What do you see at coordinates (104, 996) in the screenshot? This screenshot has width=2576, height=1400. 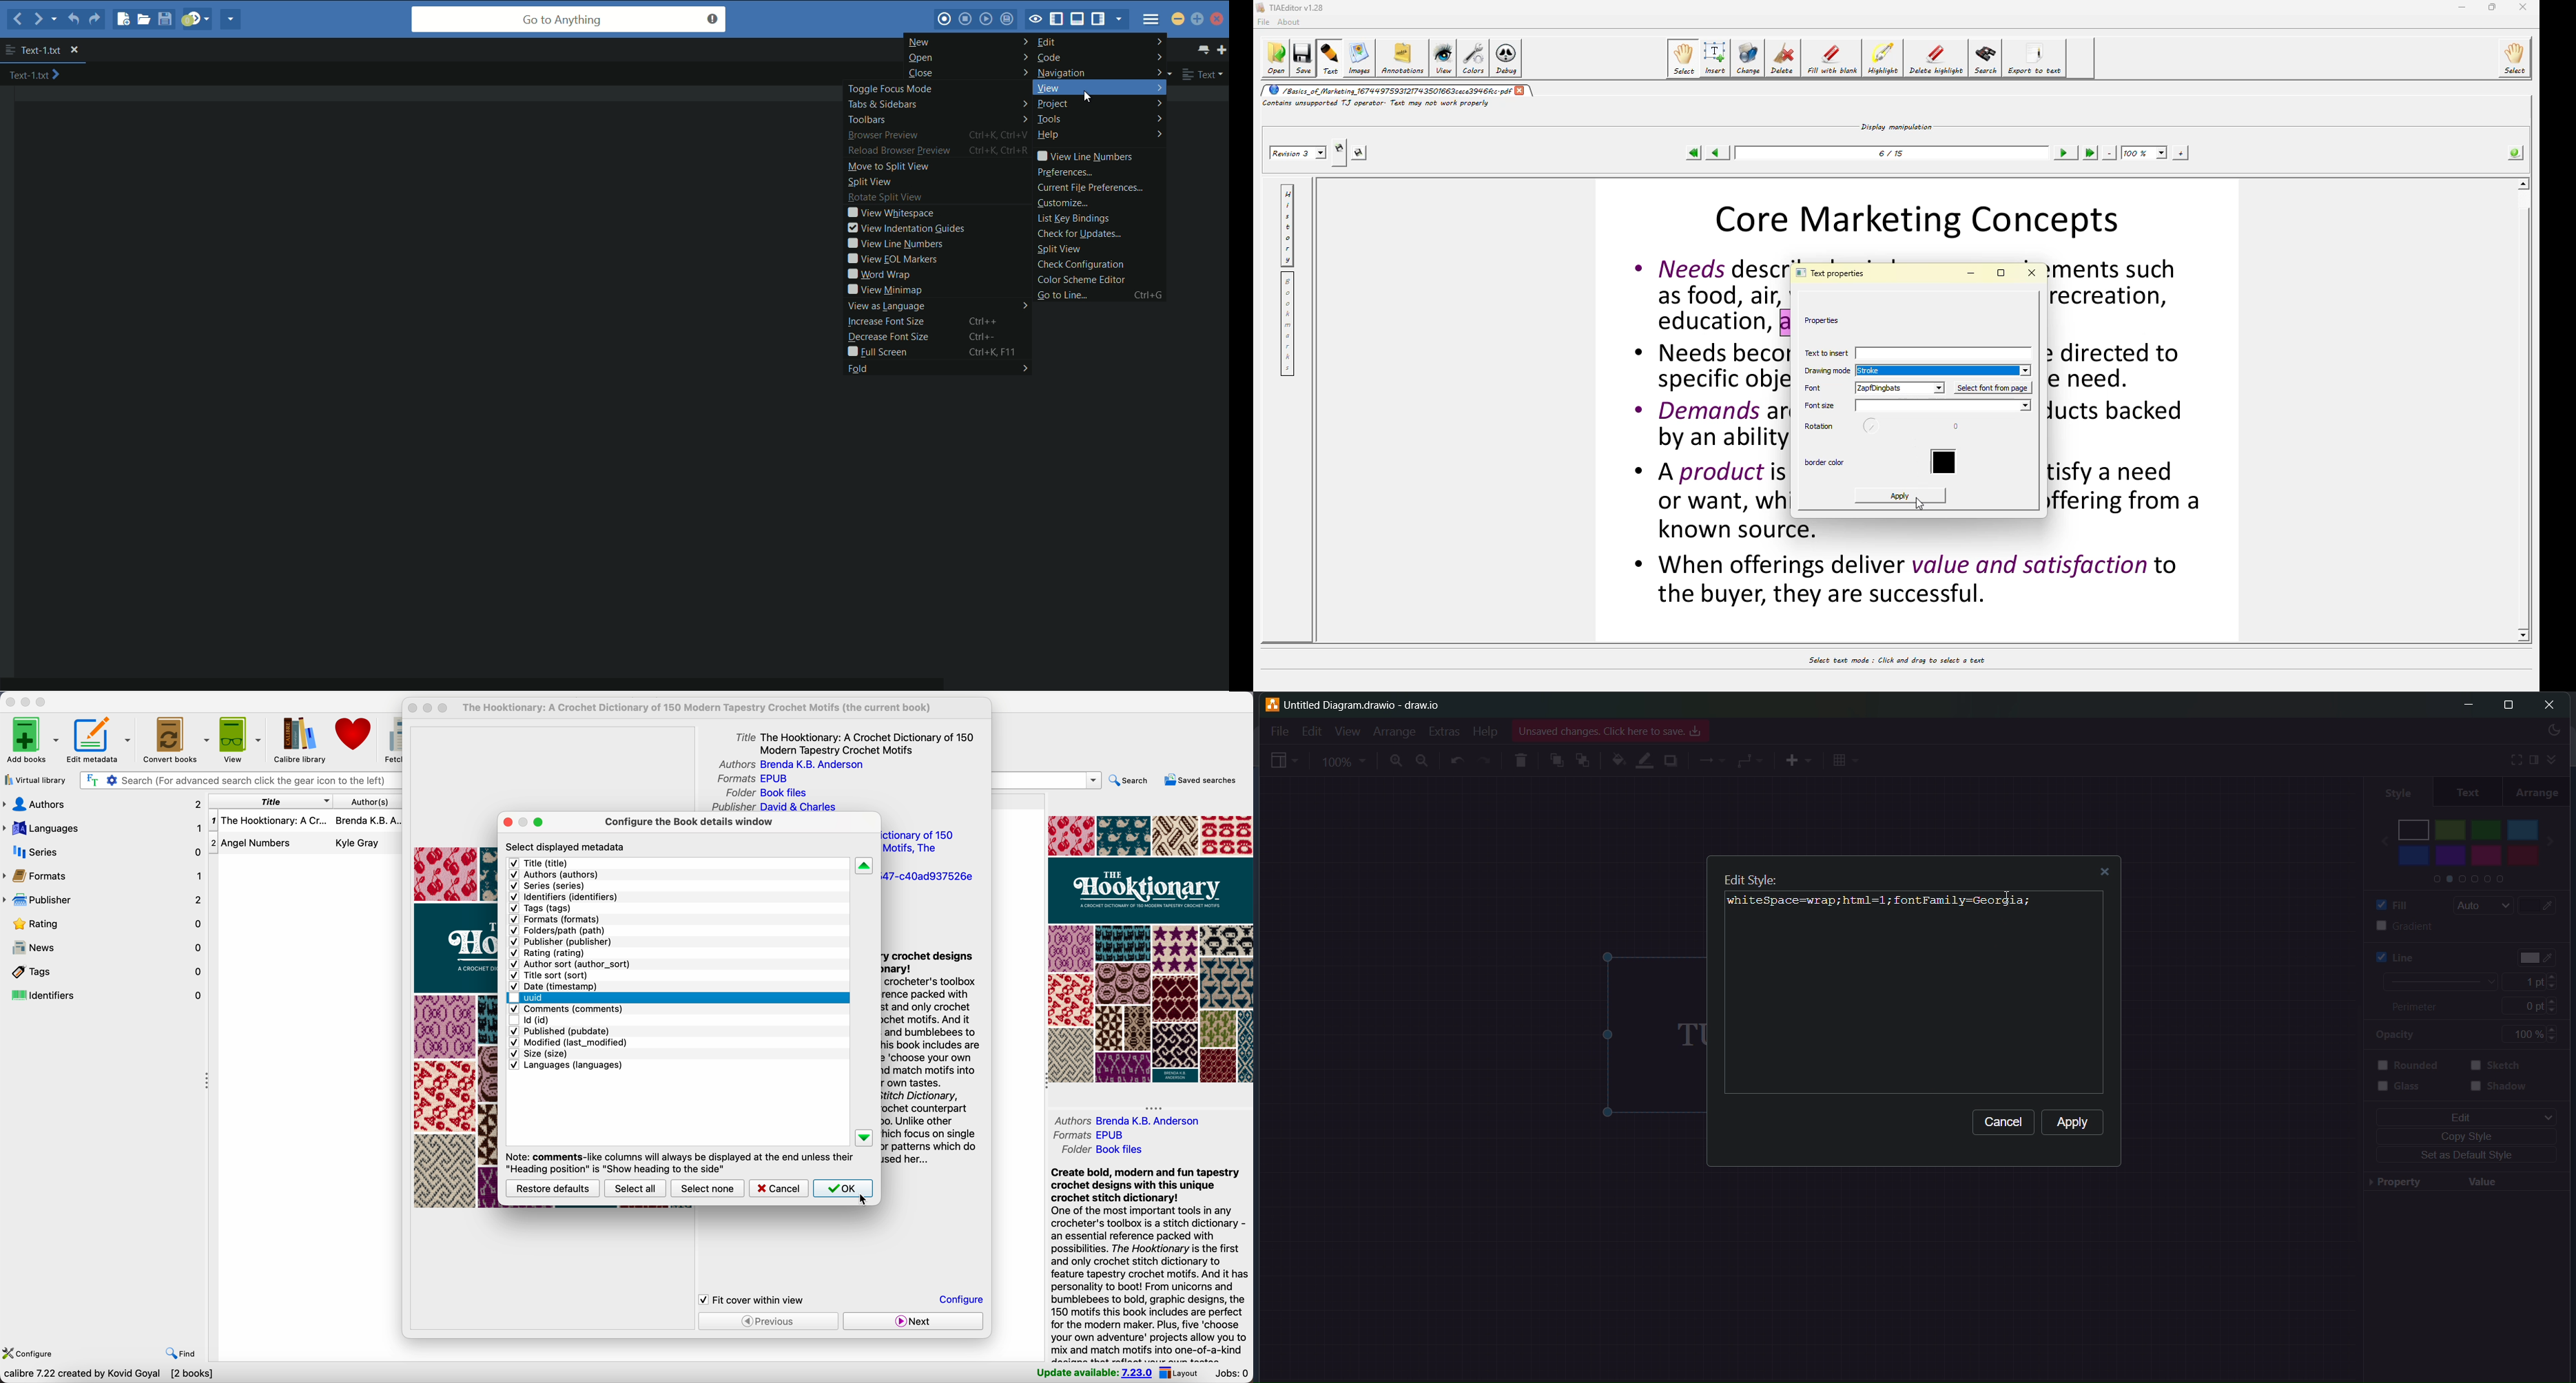 I see `identifiers` at bounding box center [104, 996].